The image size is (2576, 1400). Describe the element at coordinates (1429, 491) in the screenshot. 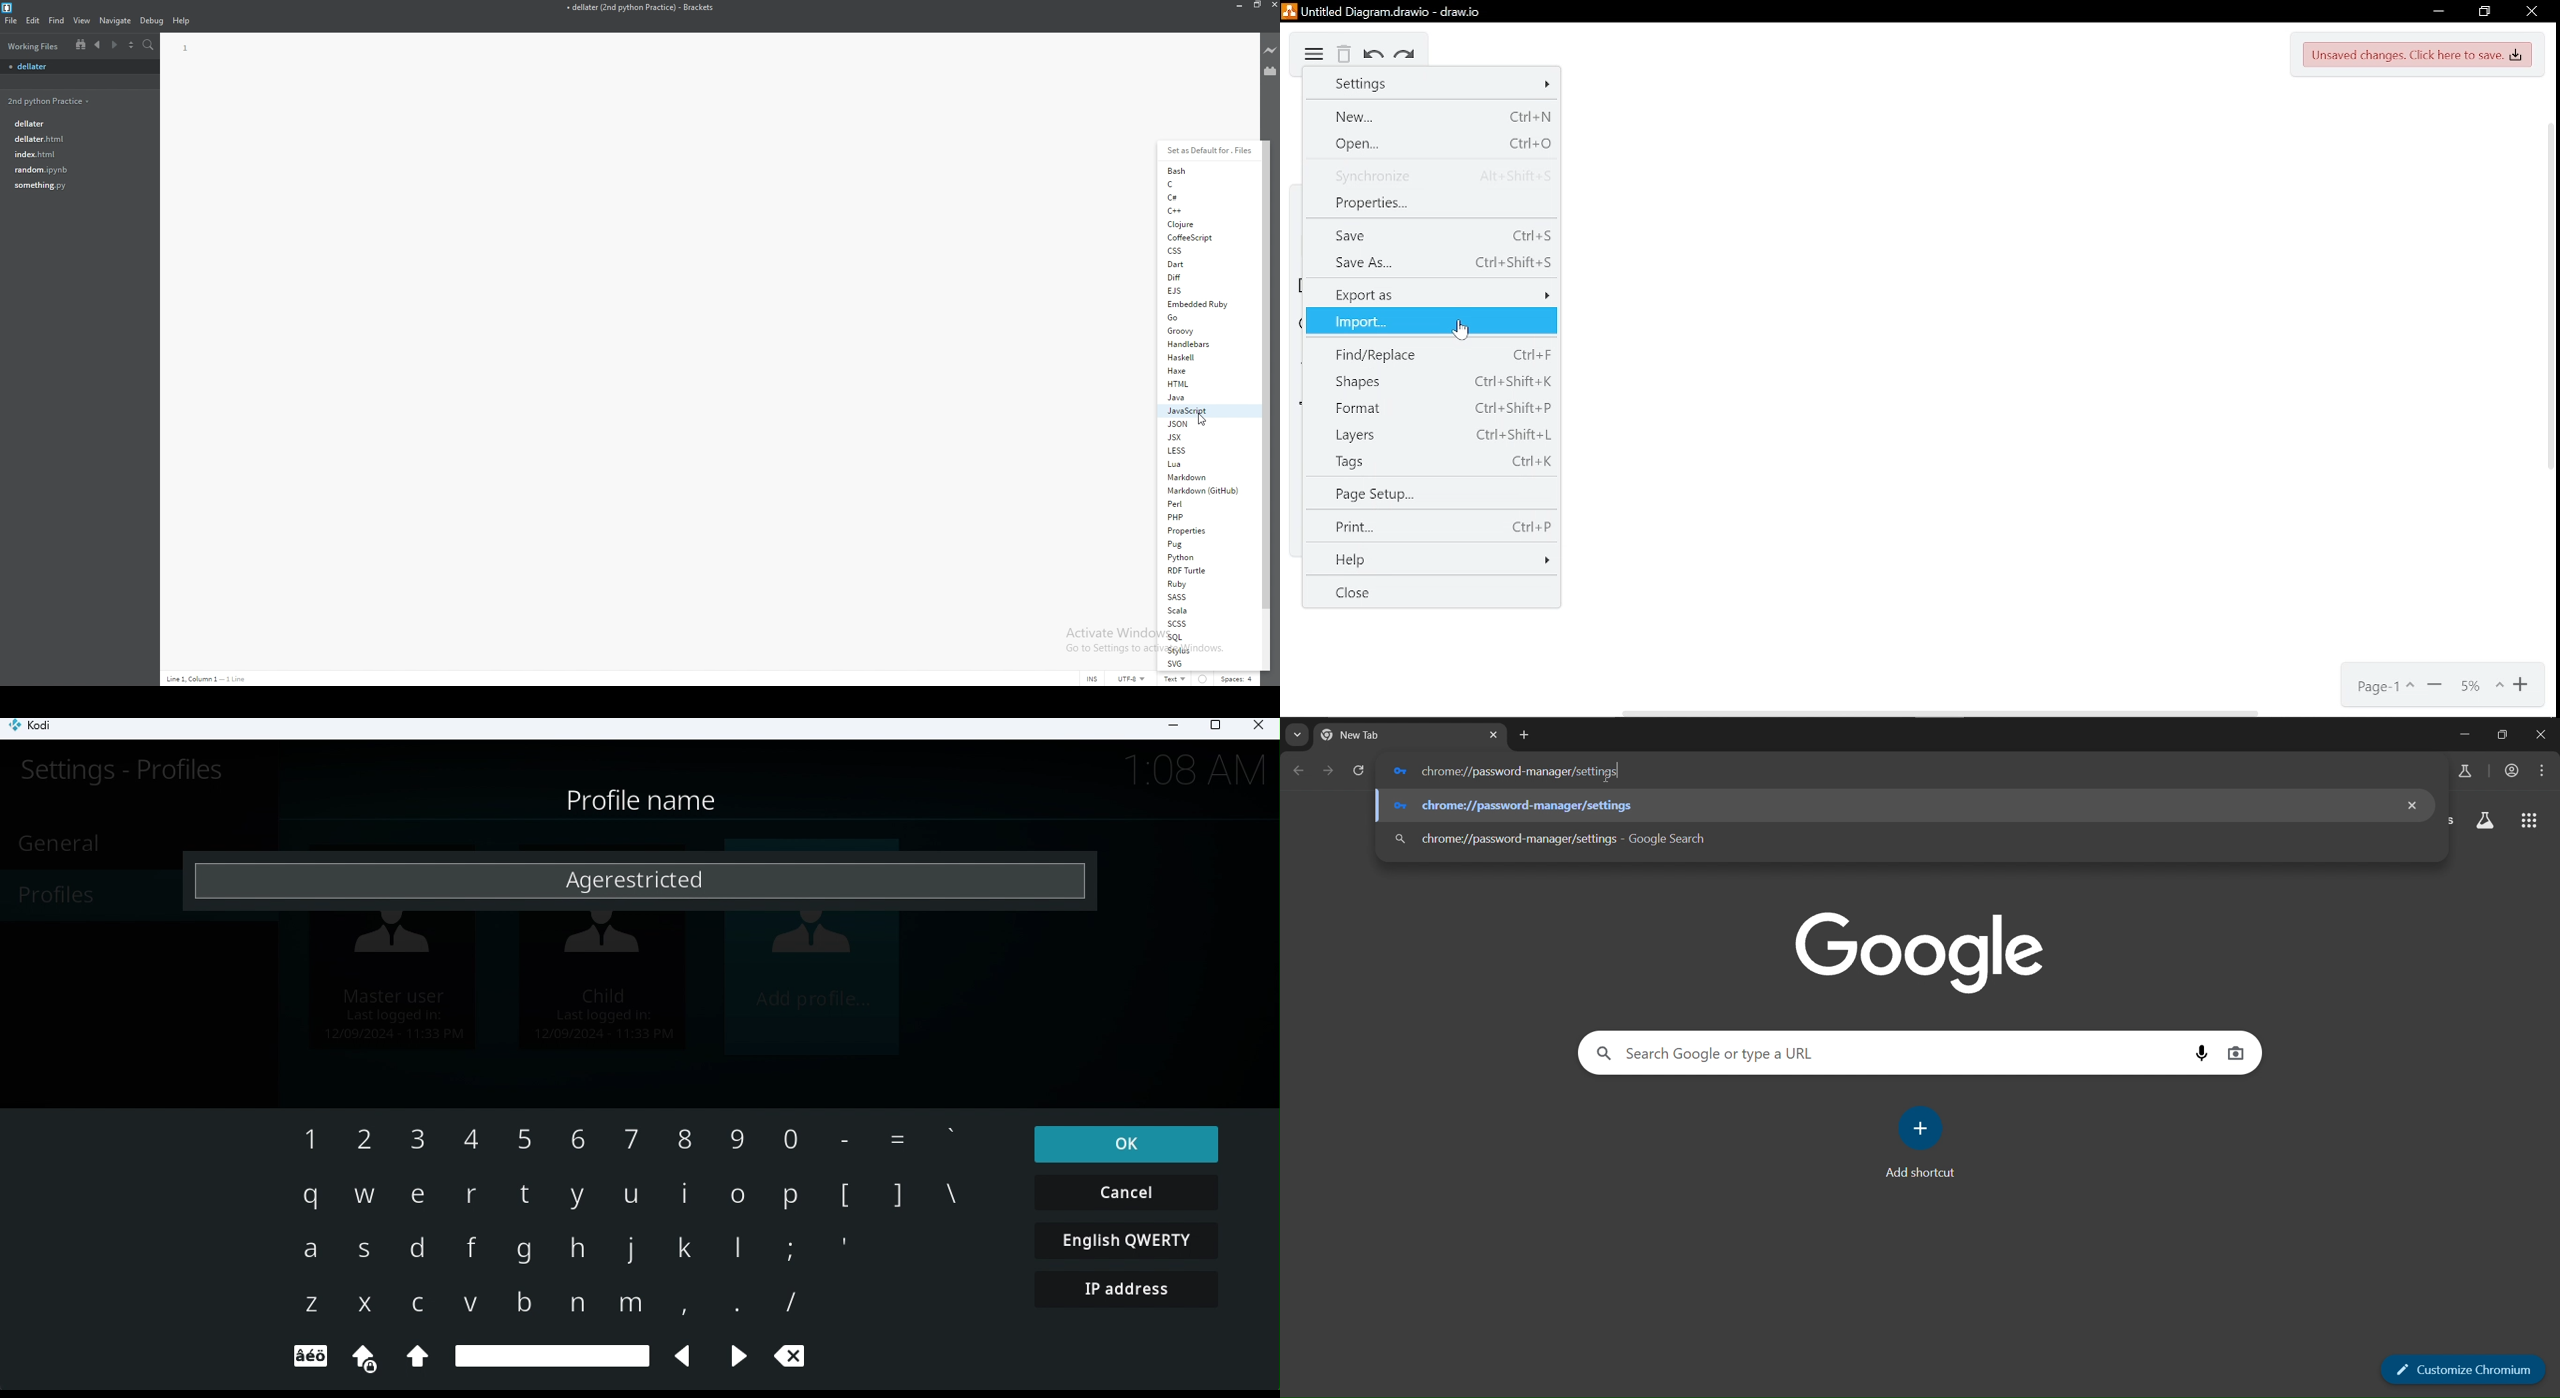

I see `Page setup` at that location.